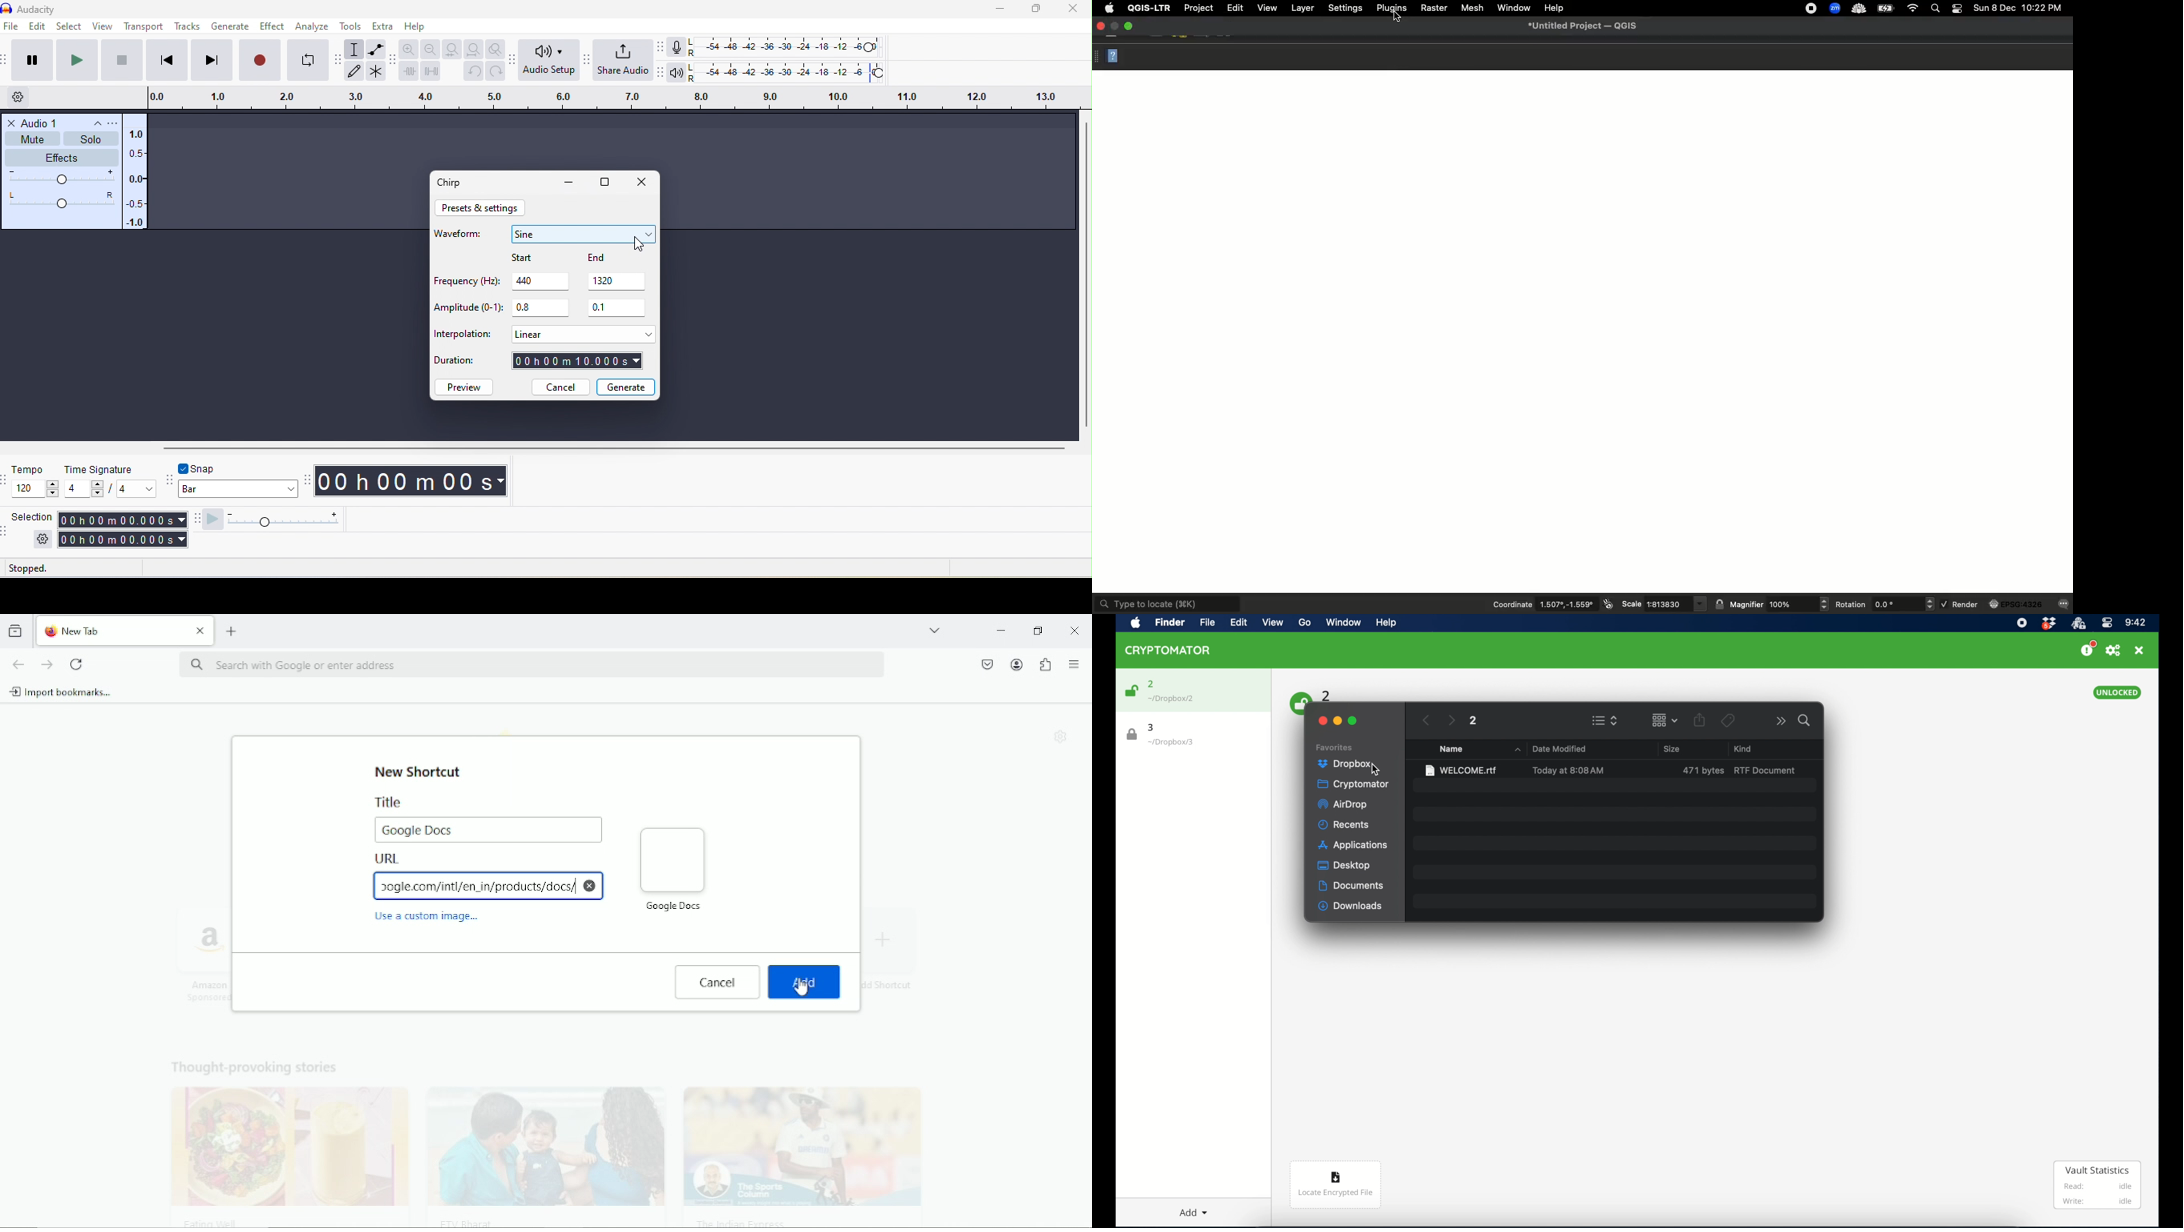 The width and height of the screenshot is (2184, 1232). Describe the element at coordinates (77, 664) in the screenshot. I see `reload current page` at that location.